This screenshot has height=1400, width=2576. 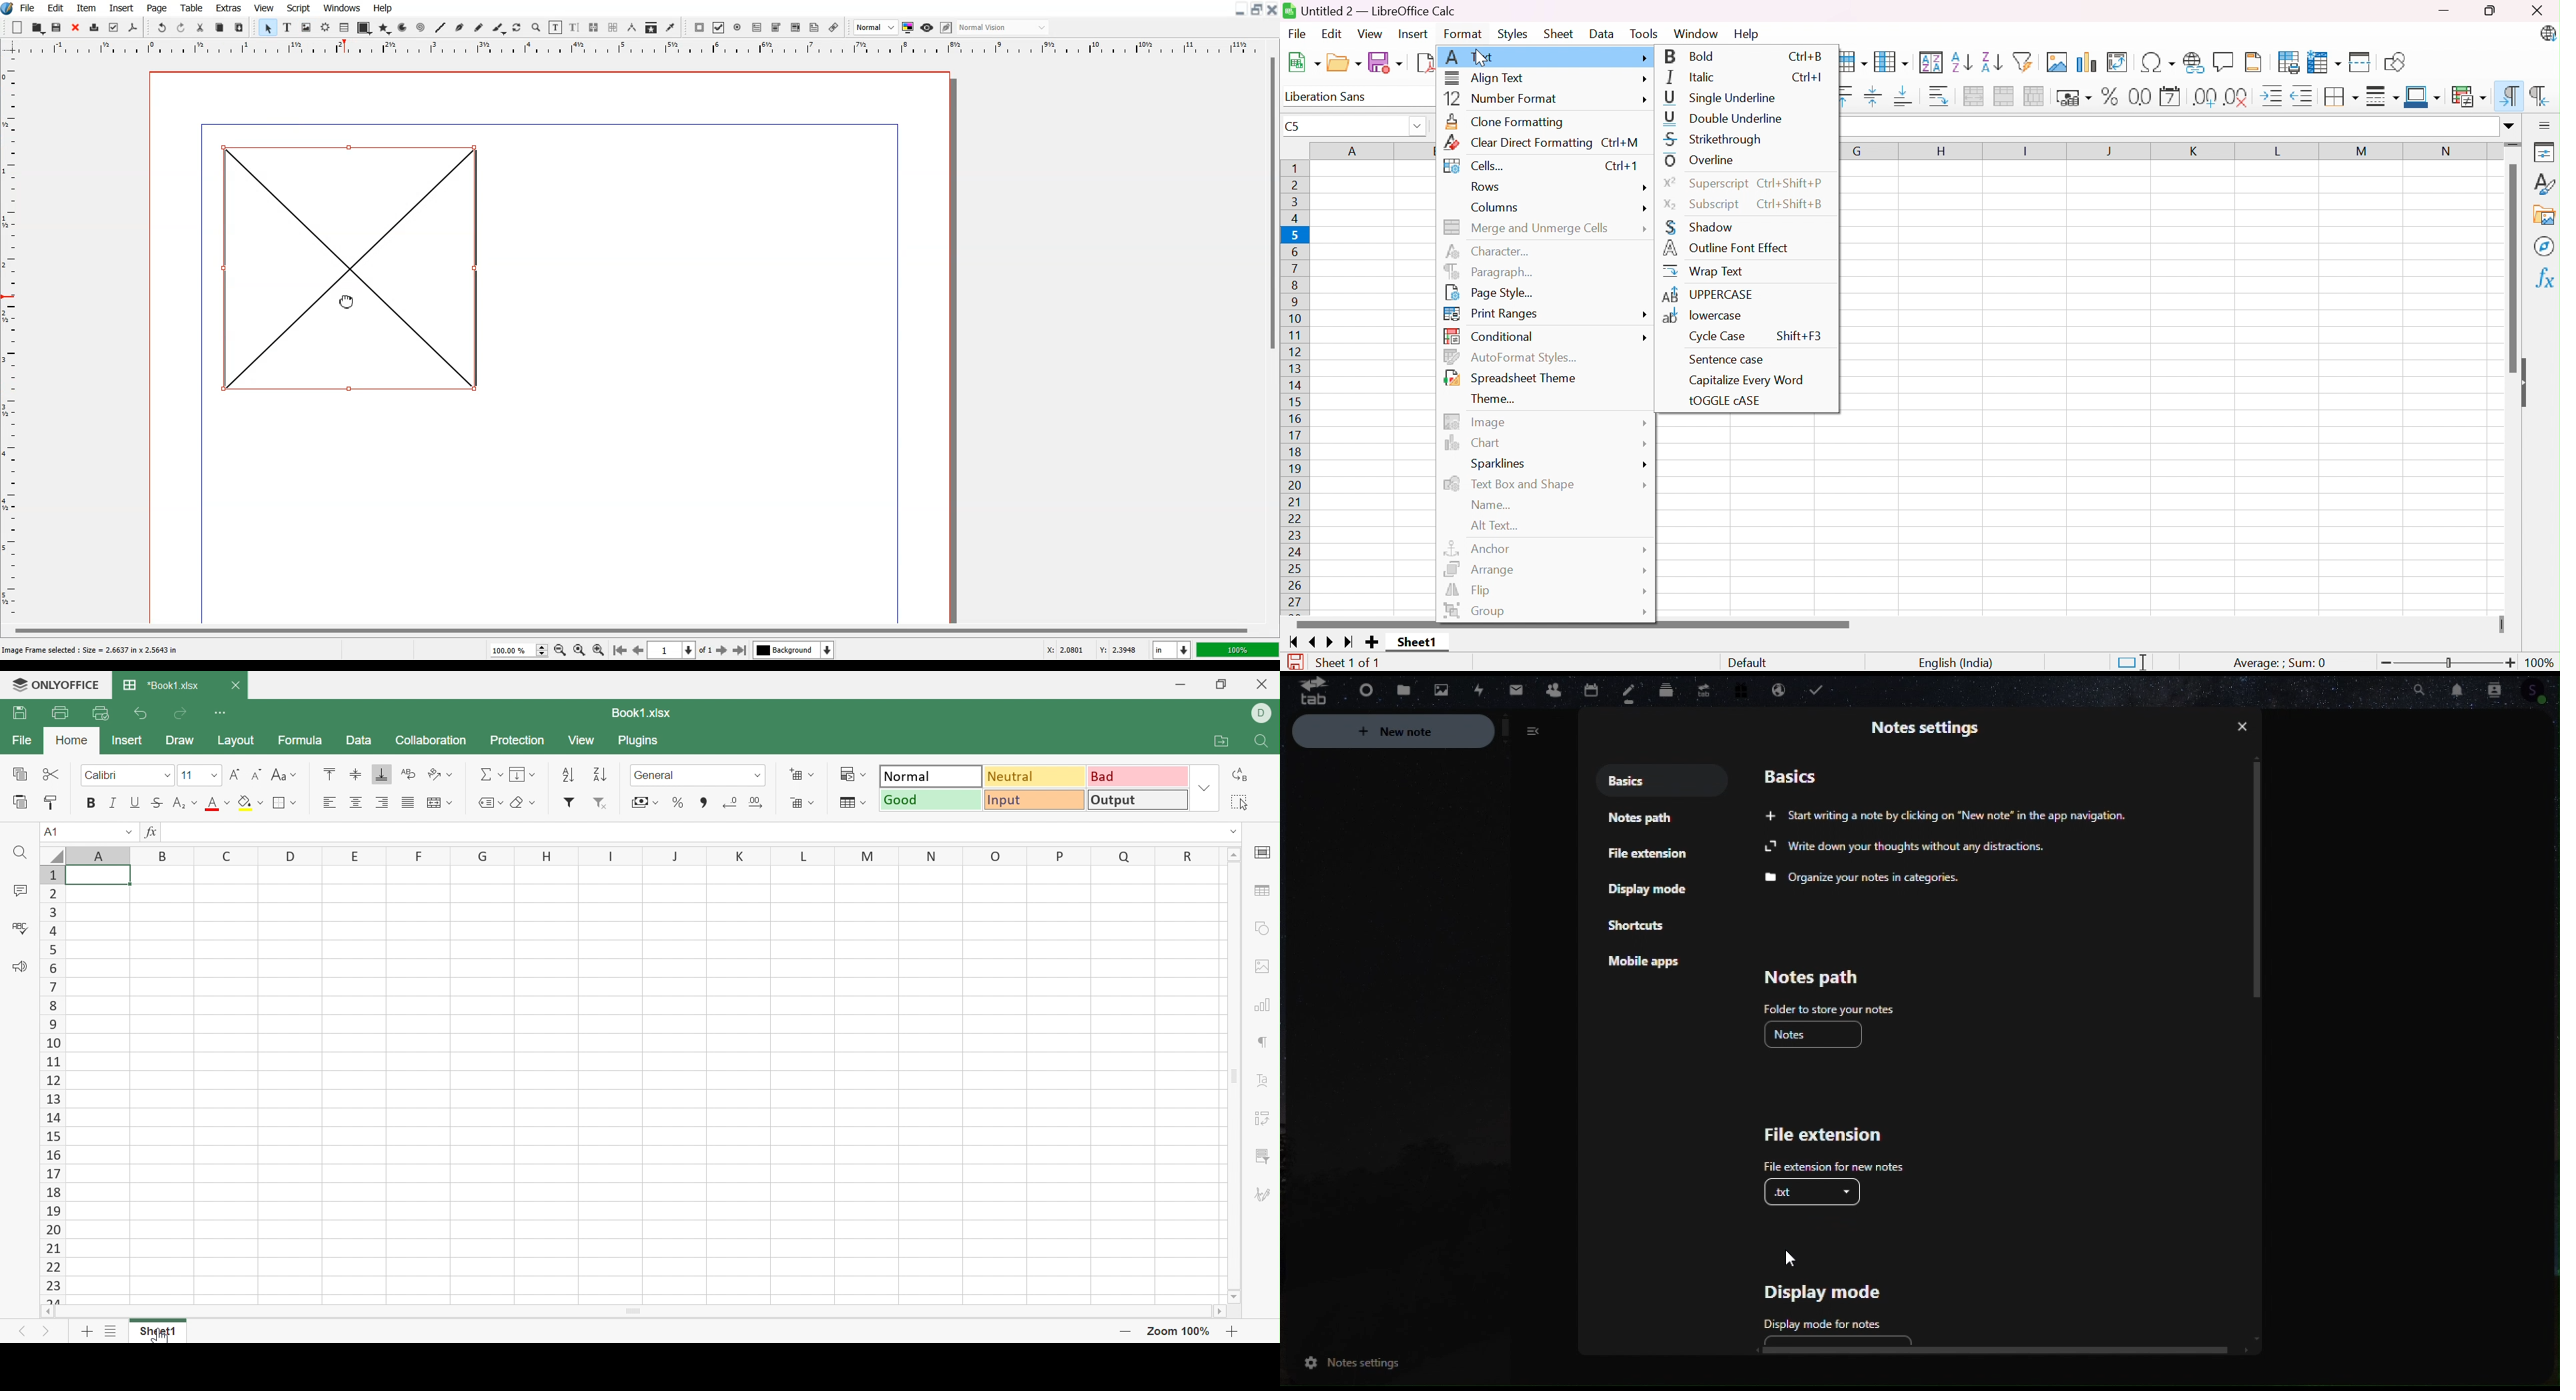 I want to click on folder to store your notes, so click(x=1828, y=1008).